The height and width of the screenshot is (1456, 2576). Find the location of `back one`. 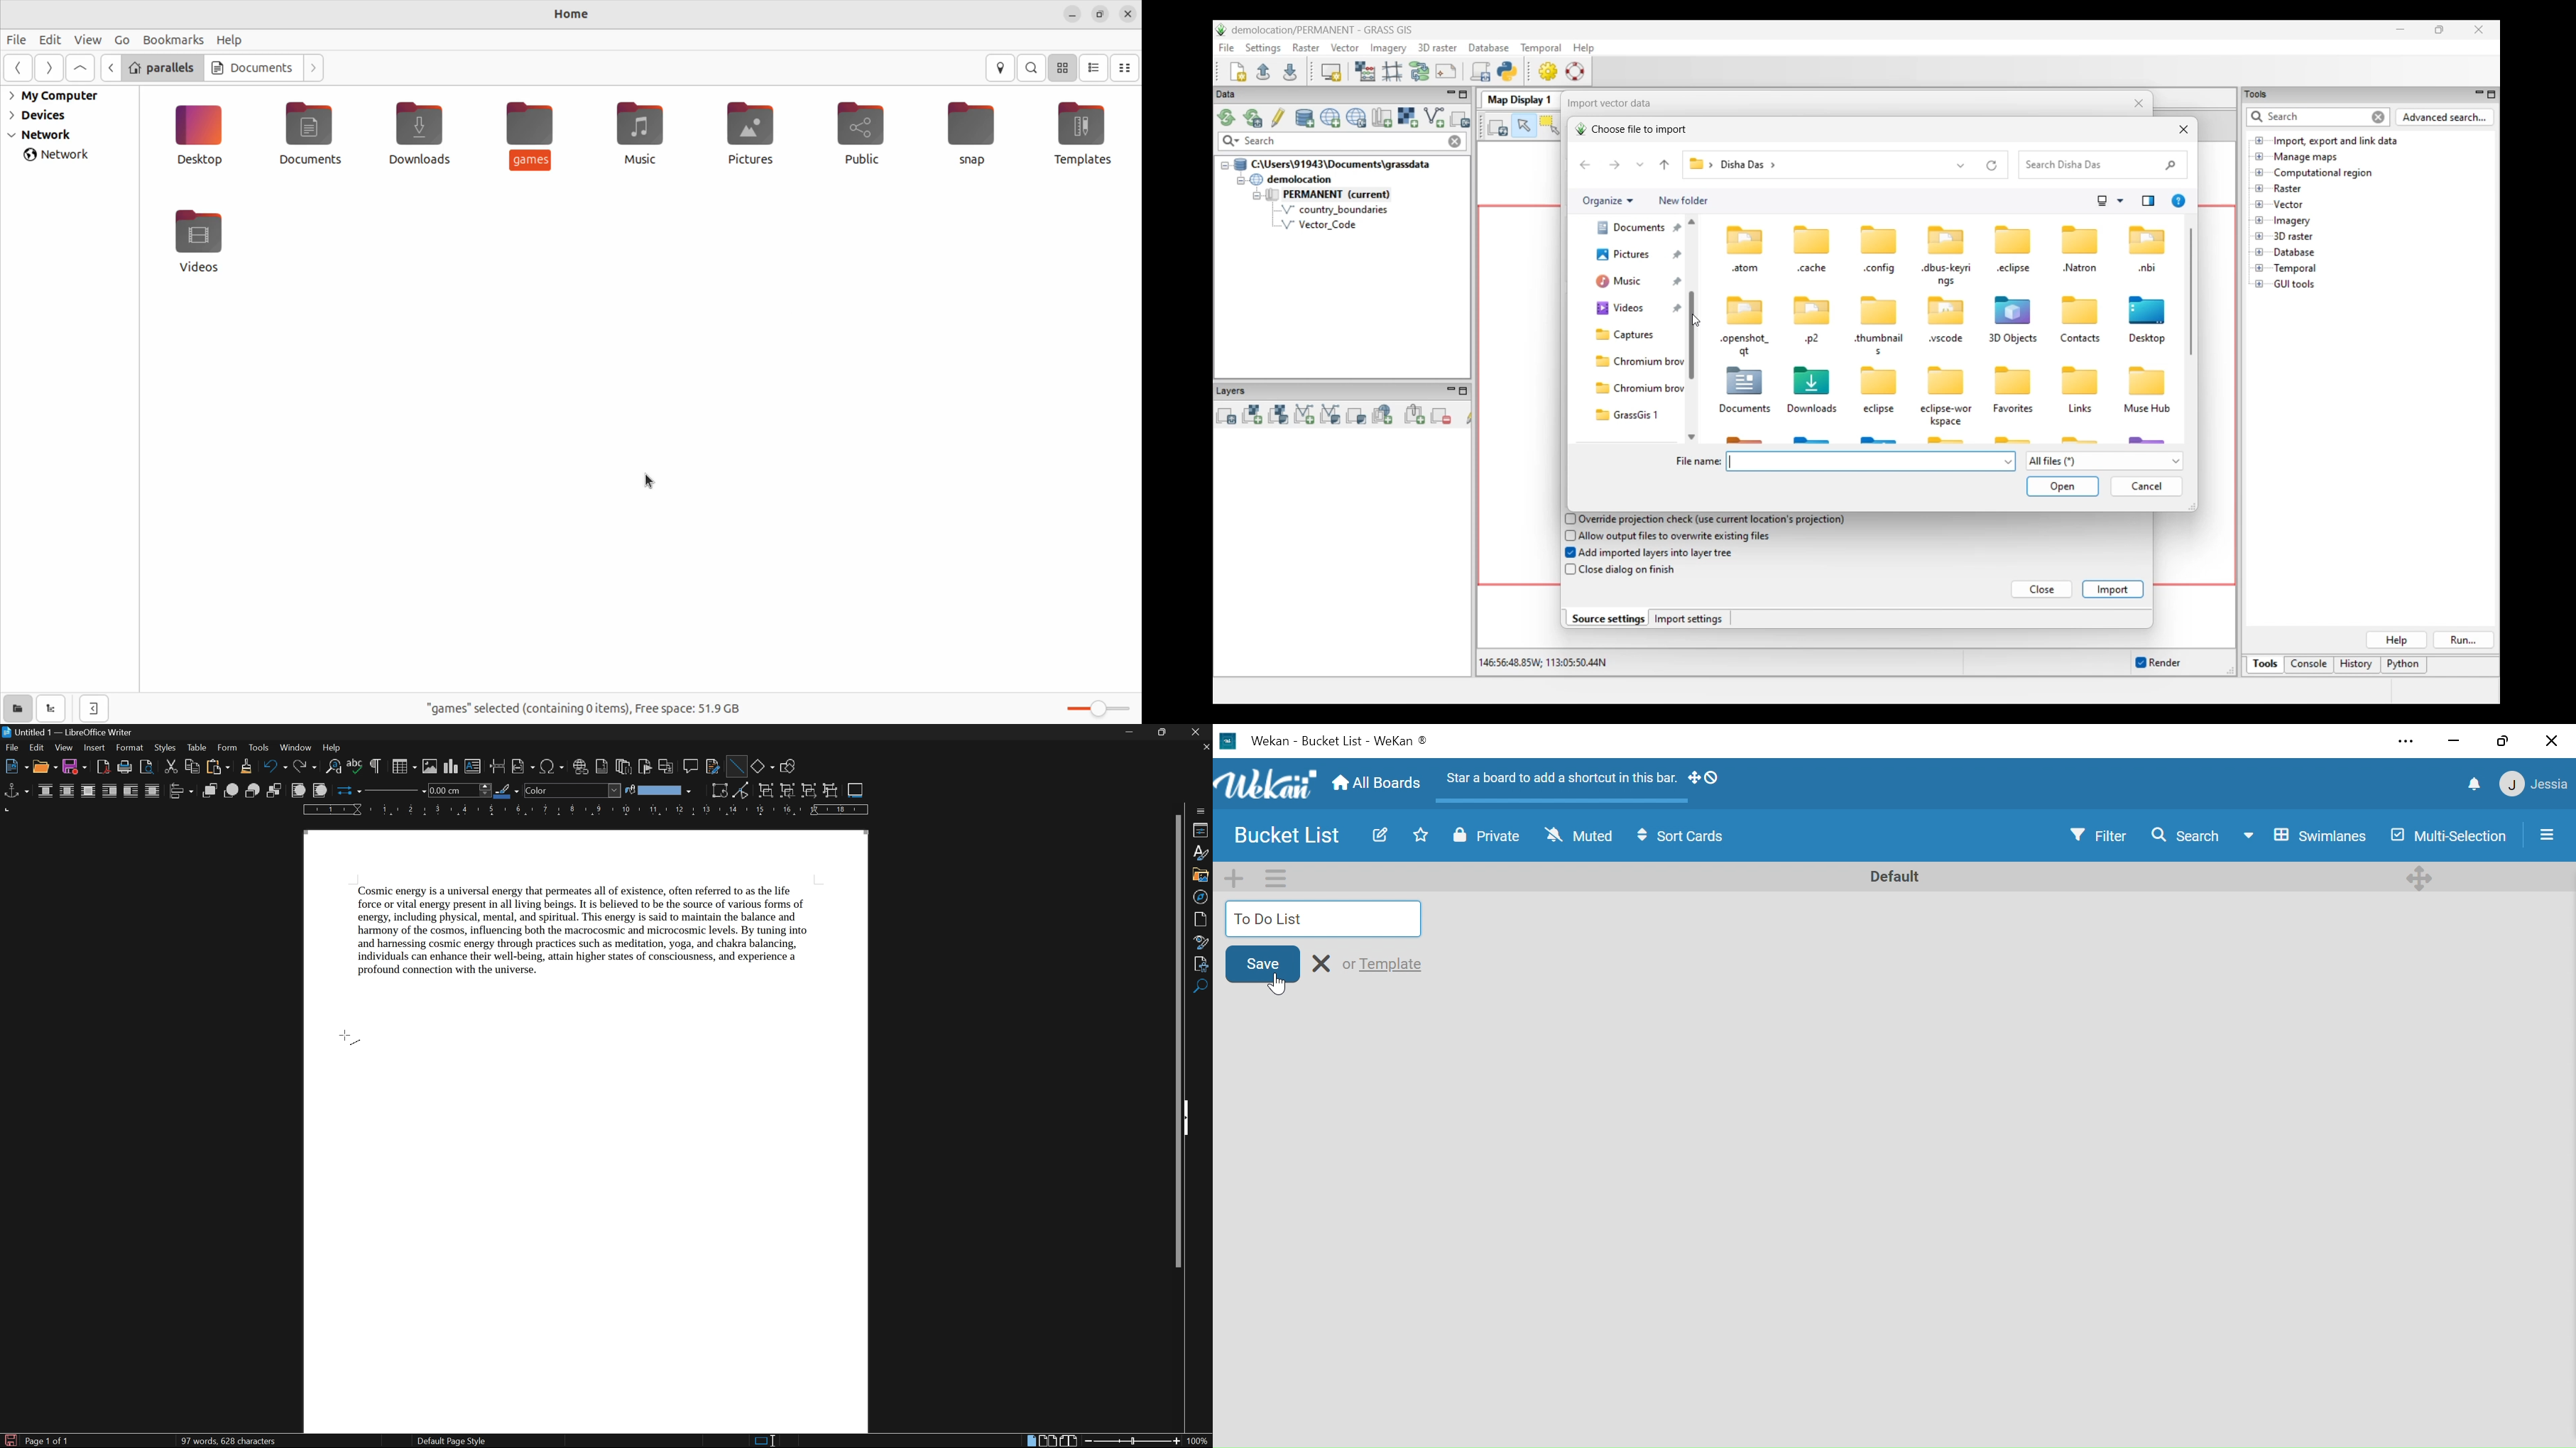

back one is located at coordinates (254, 791).